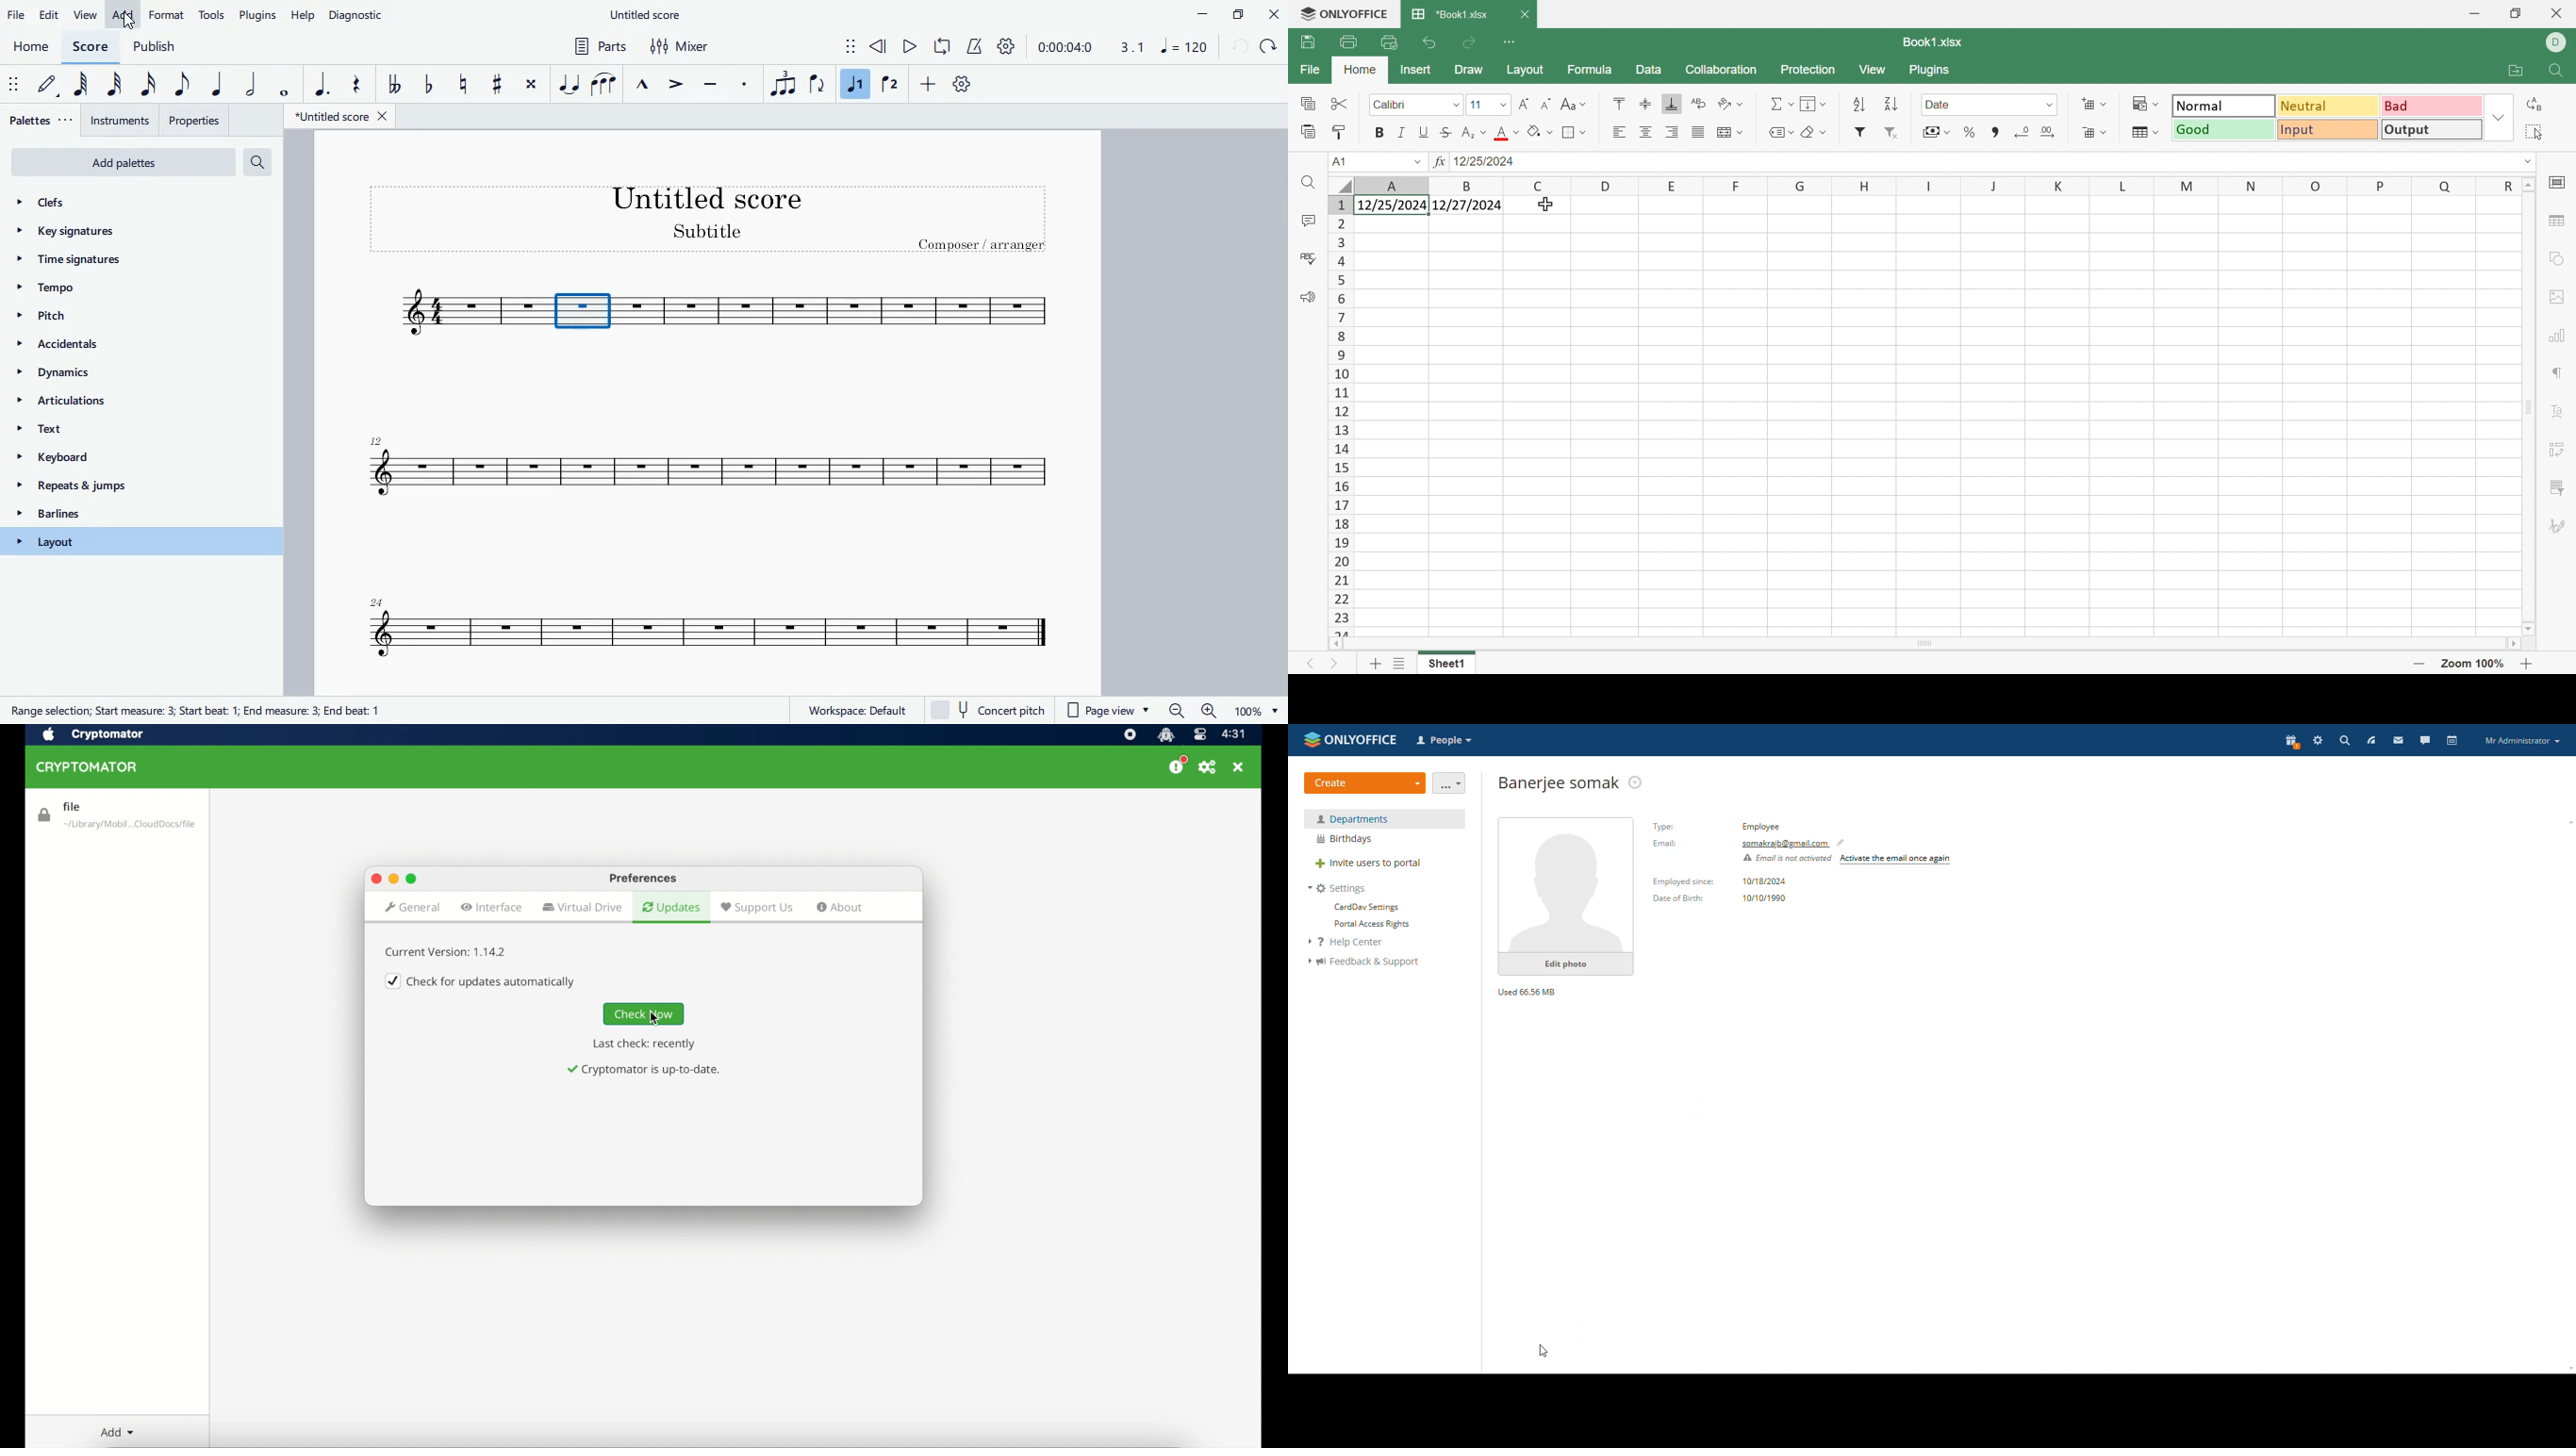  Describe the element at coordinates (646, 82) in the screenshot. I see `marcato` at that location.